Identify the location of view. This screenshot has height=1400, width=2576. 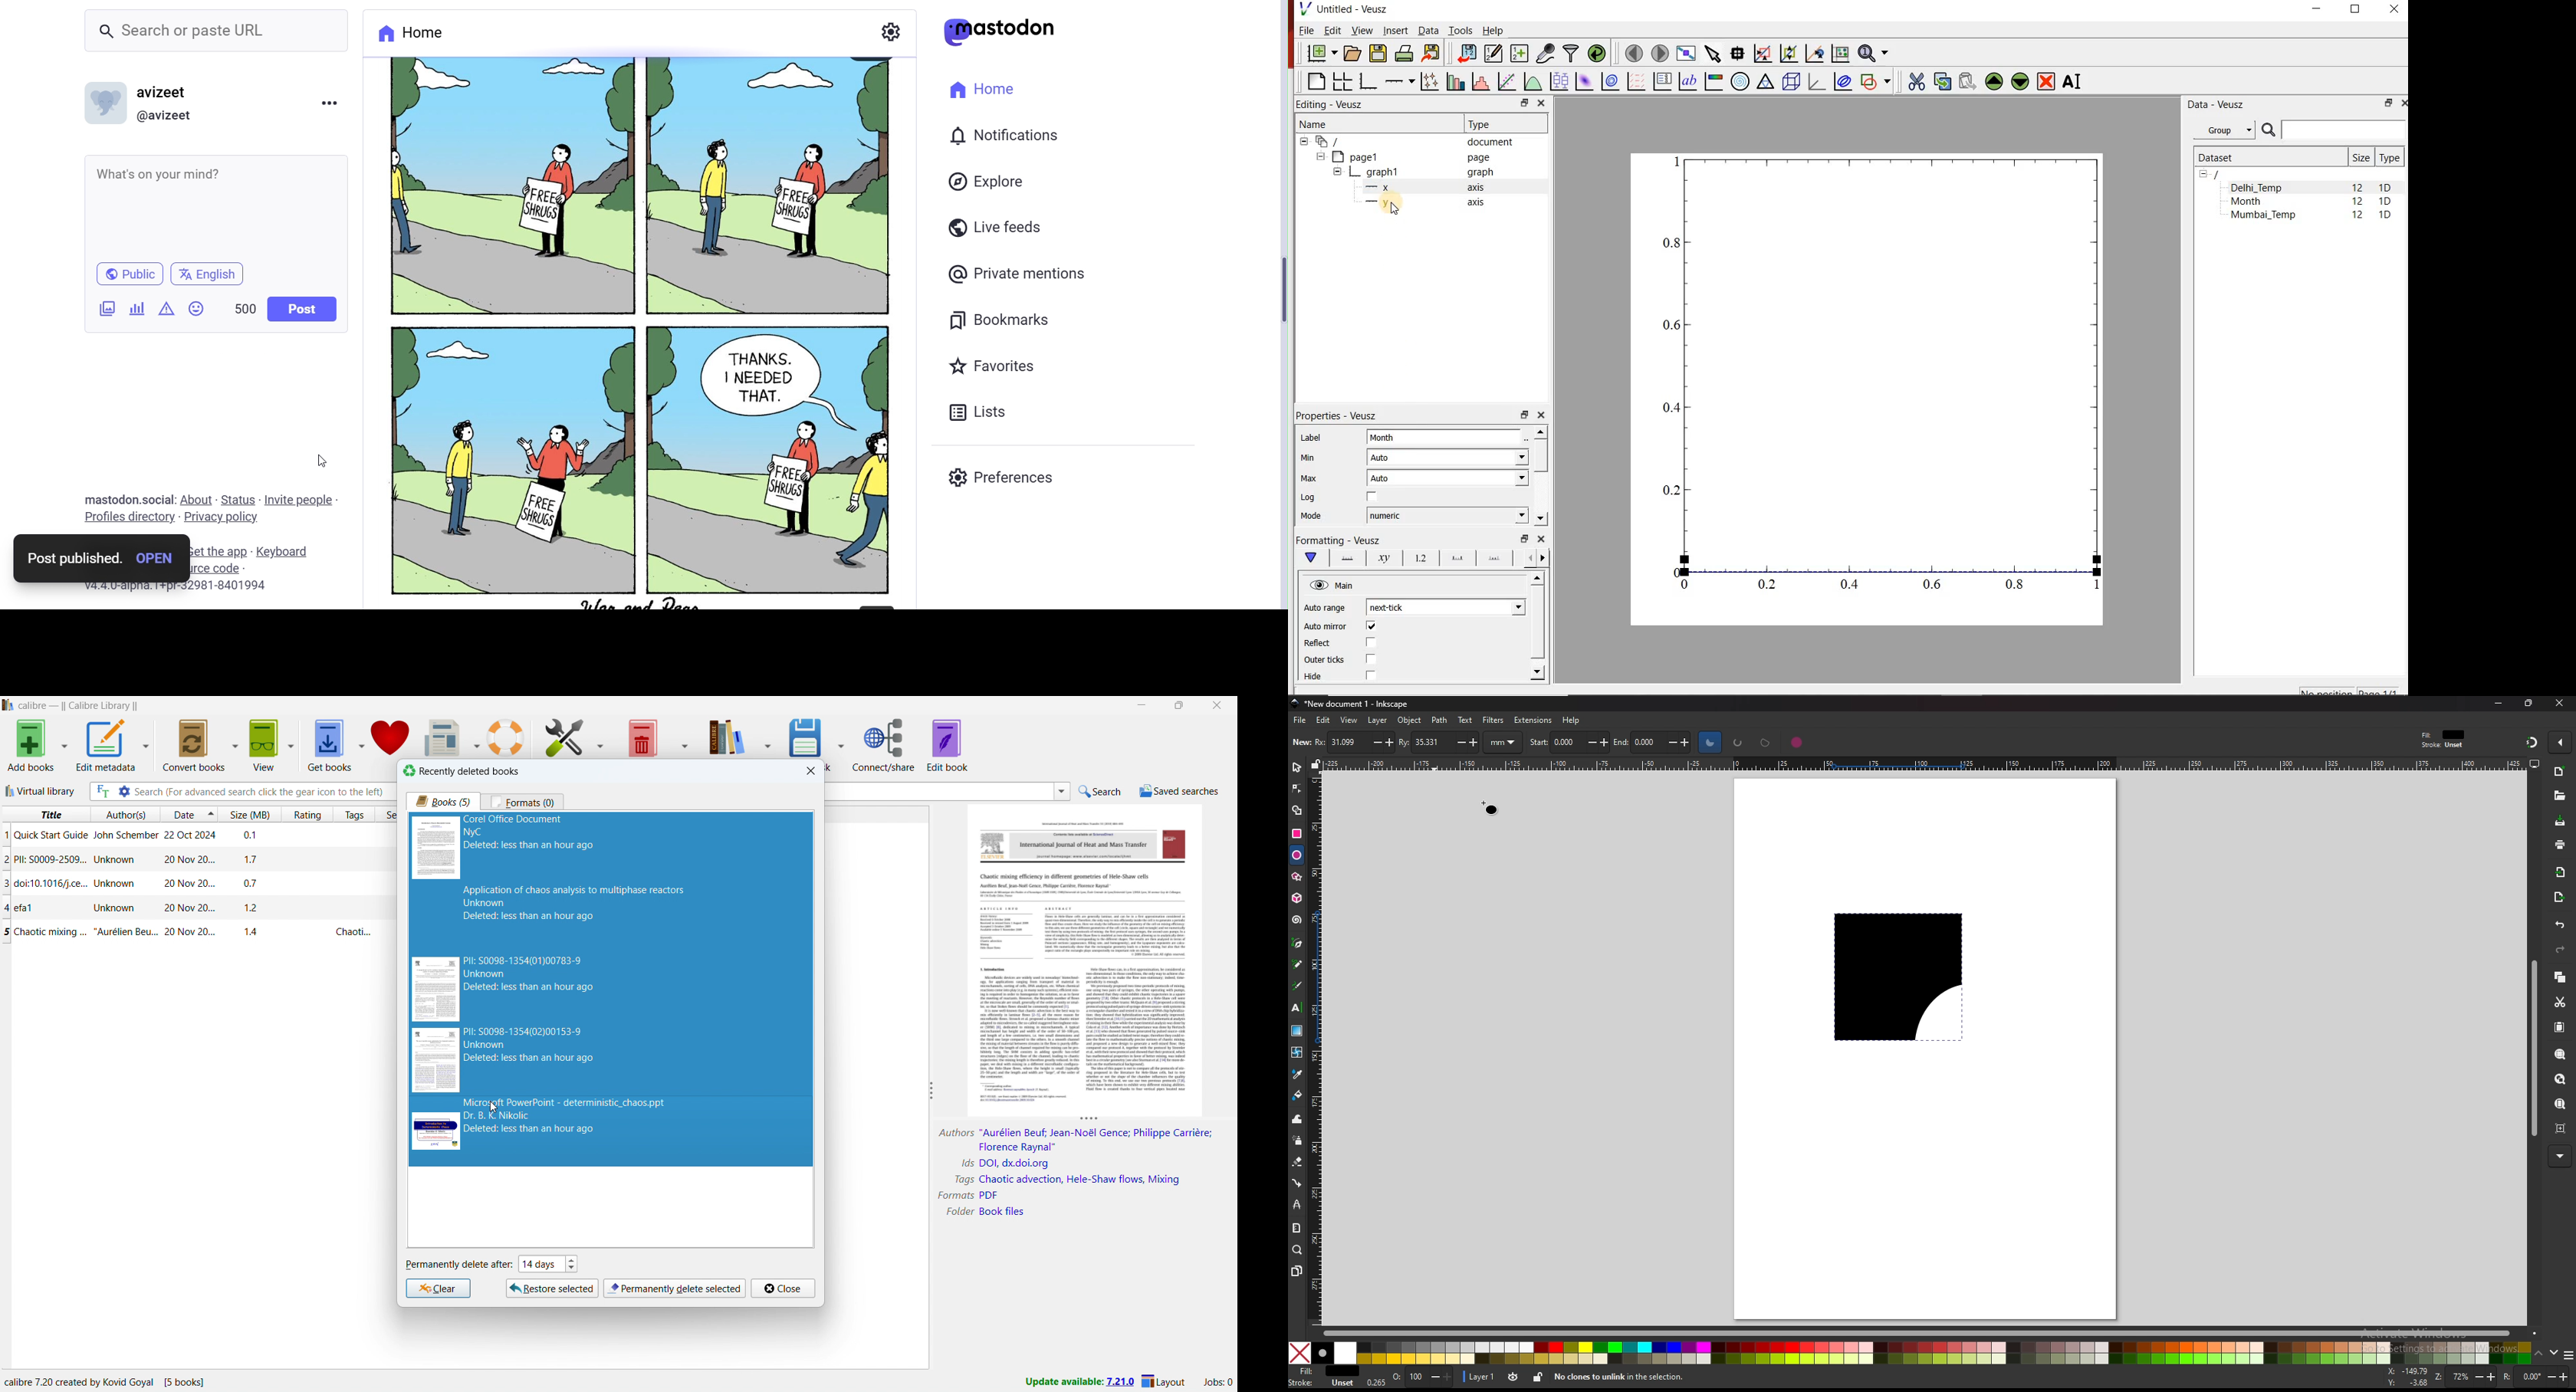
(266, 745).